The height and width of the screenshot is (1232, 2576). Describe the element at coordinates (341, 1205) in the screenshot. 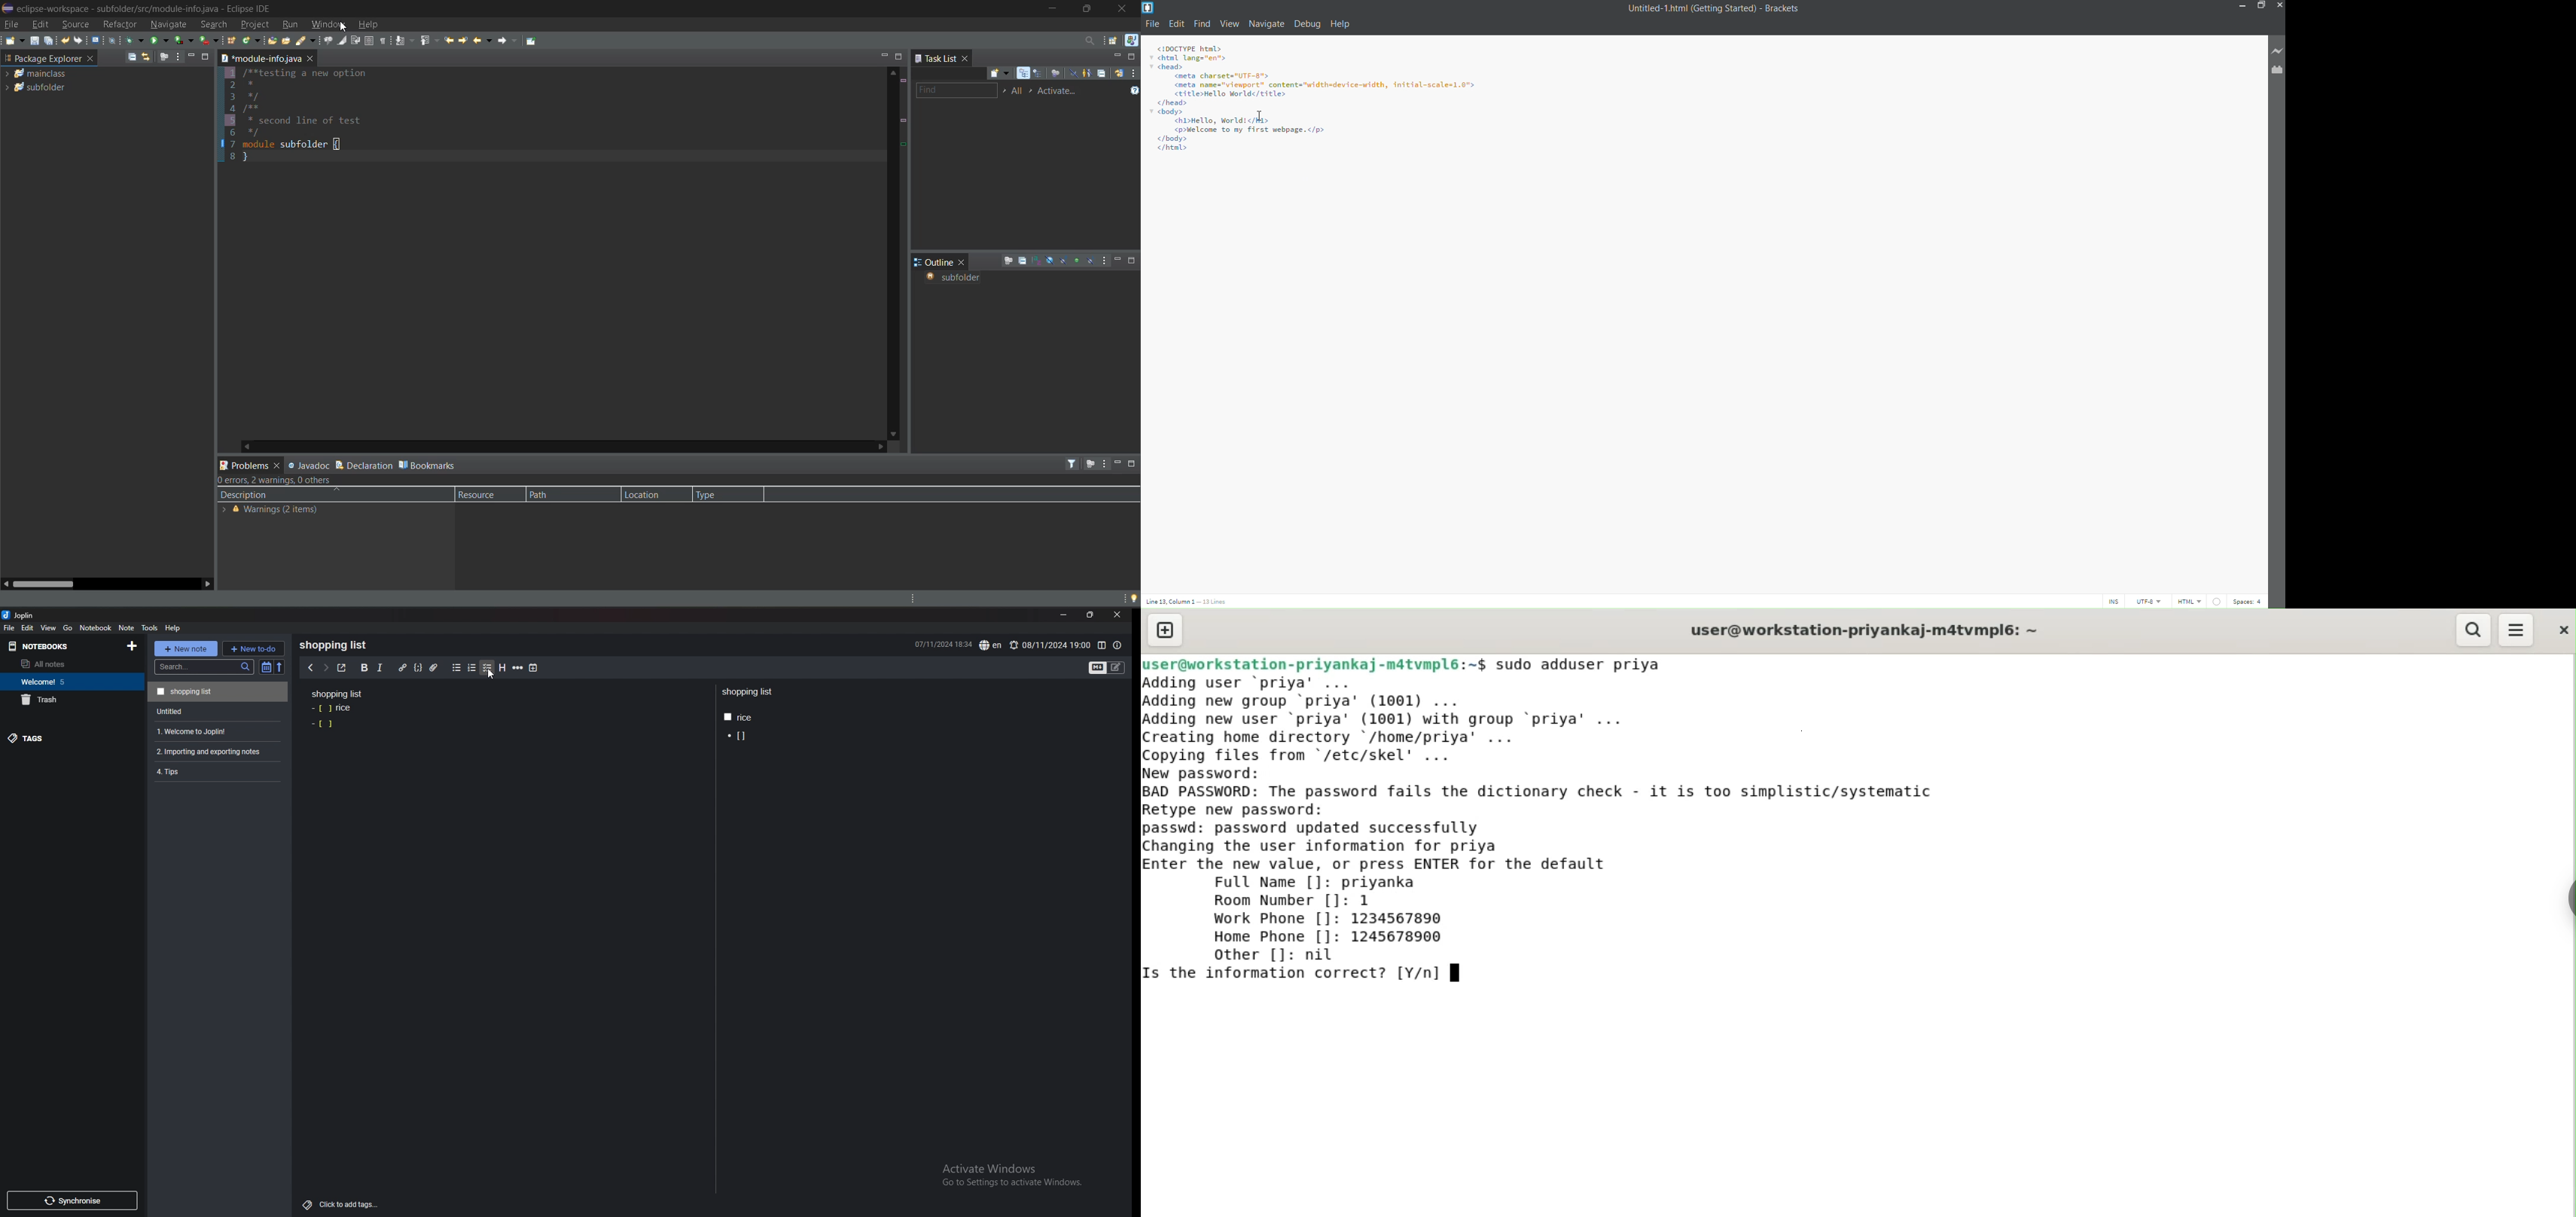

I see `add tags` at that location.